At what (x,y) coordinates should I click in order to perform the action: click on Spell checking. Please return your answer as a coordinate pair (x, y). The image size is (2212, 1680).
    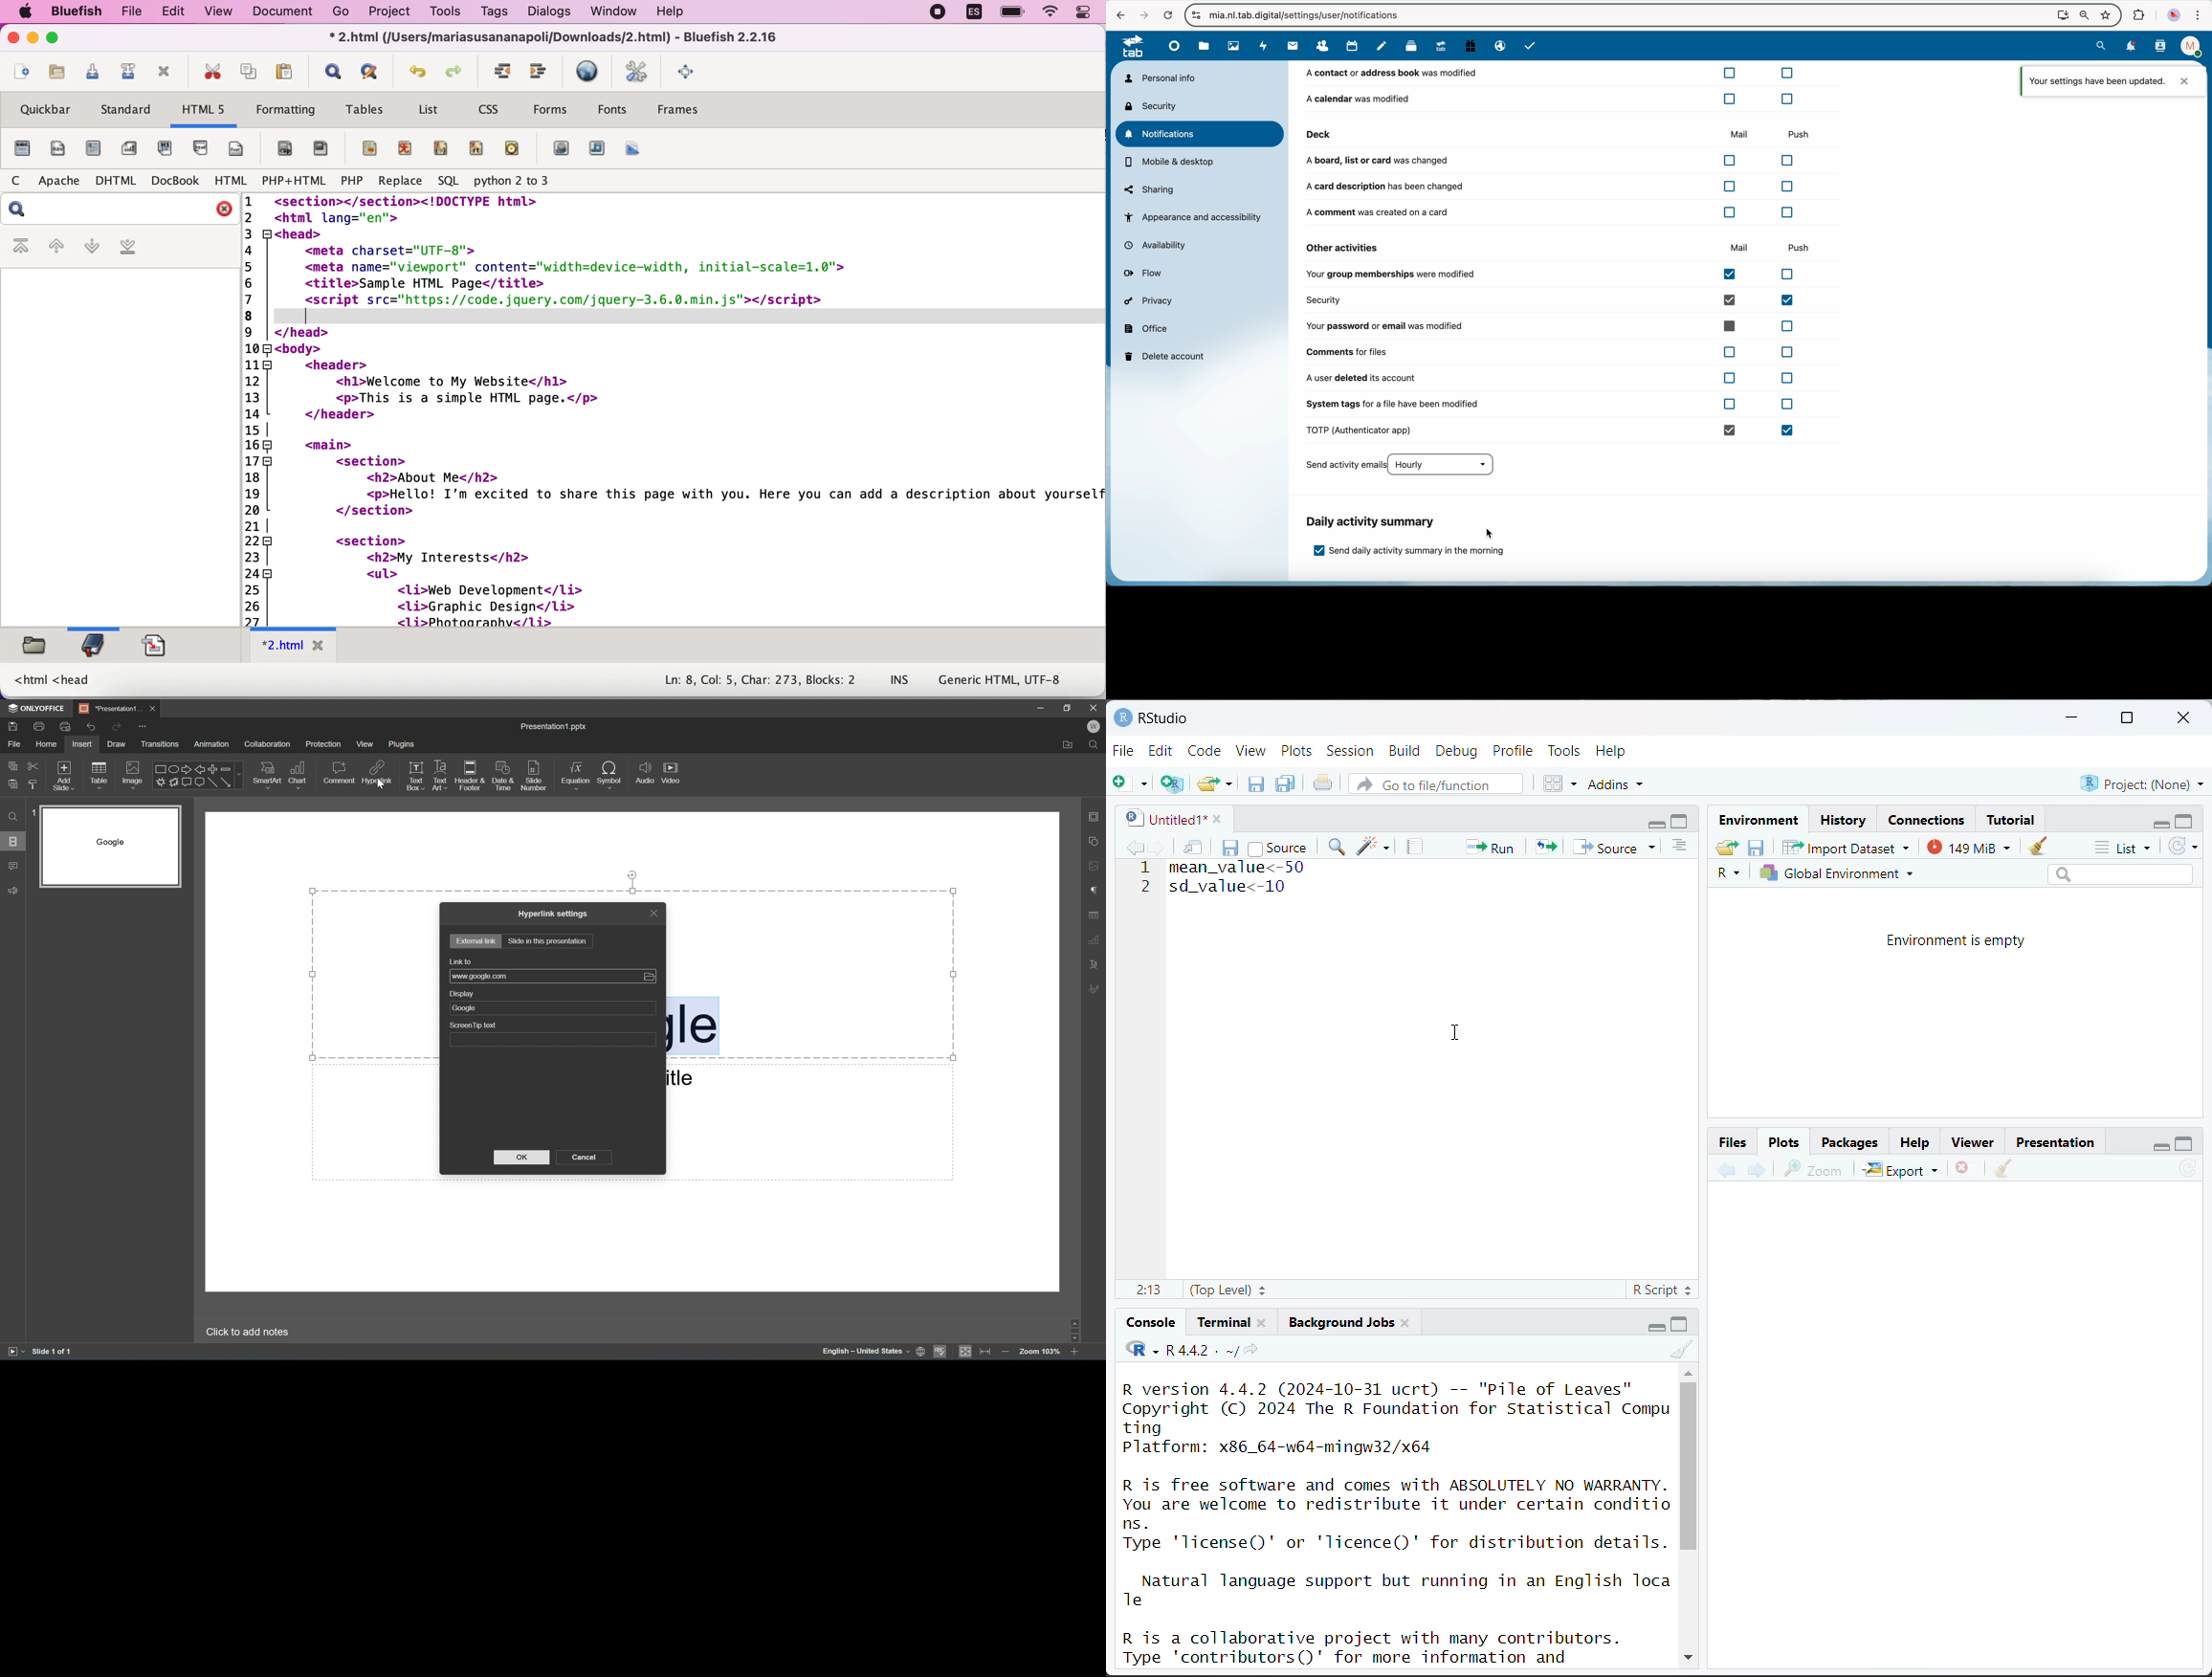
    Looking at the image, I should click on (941, 1353).